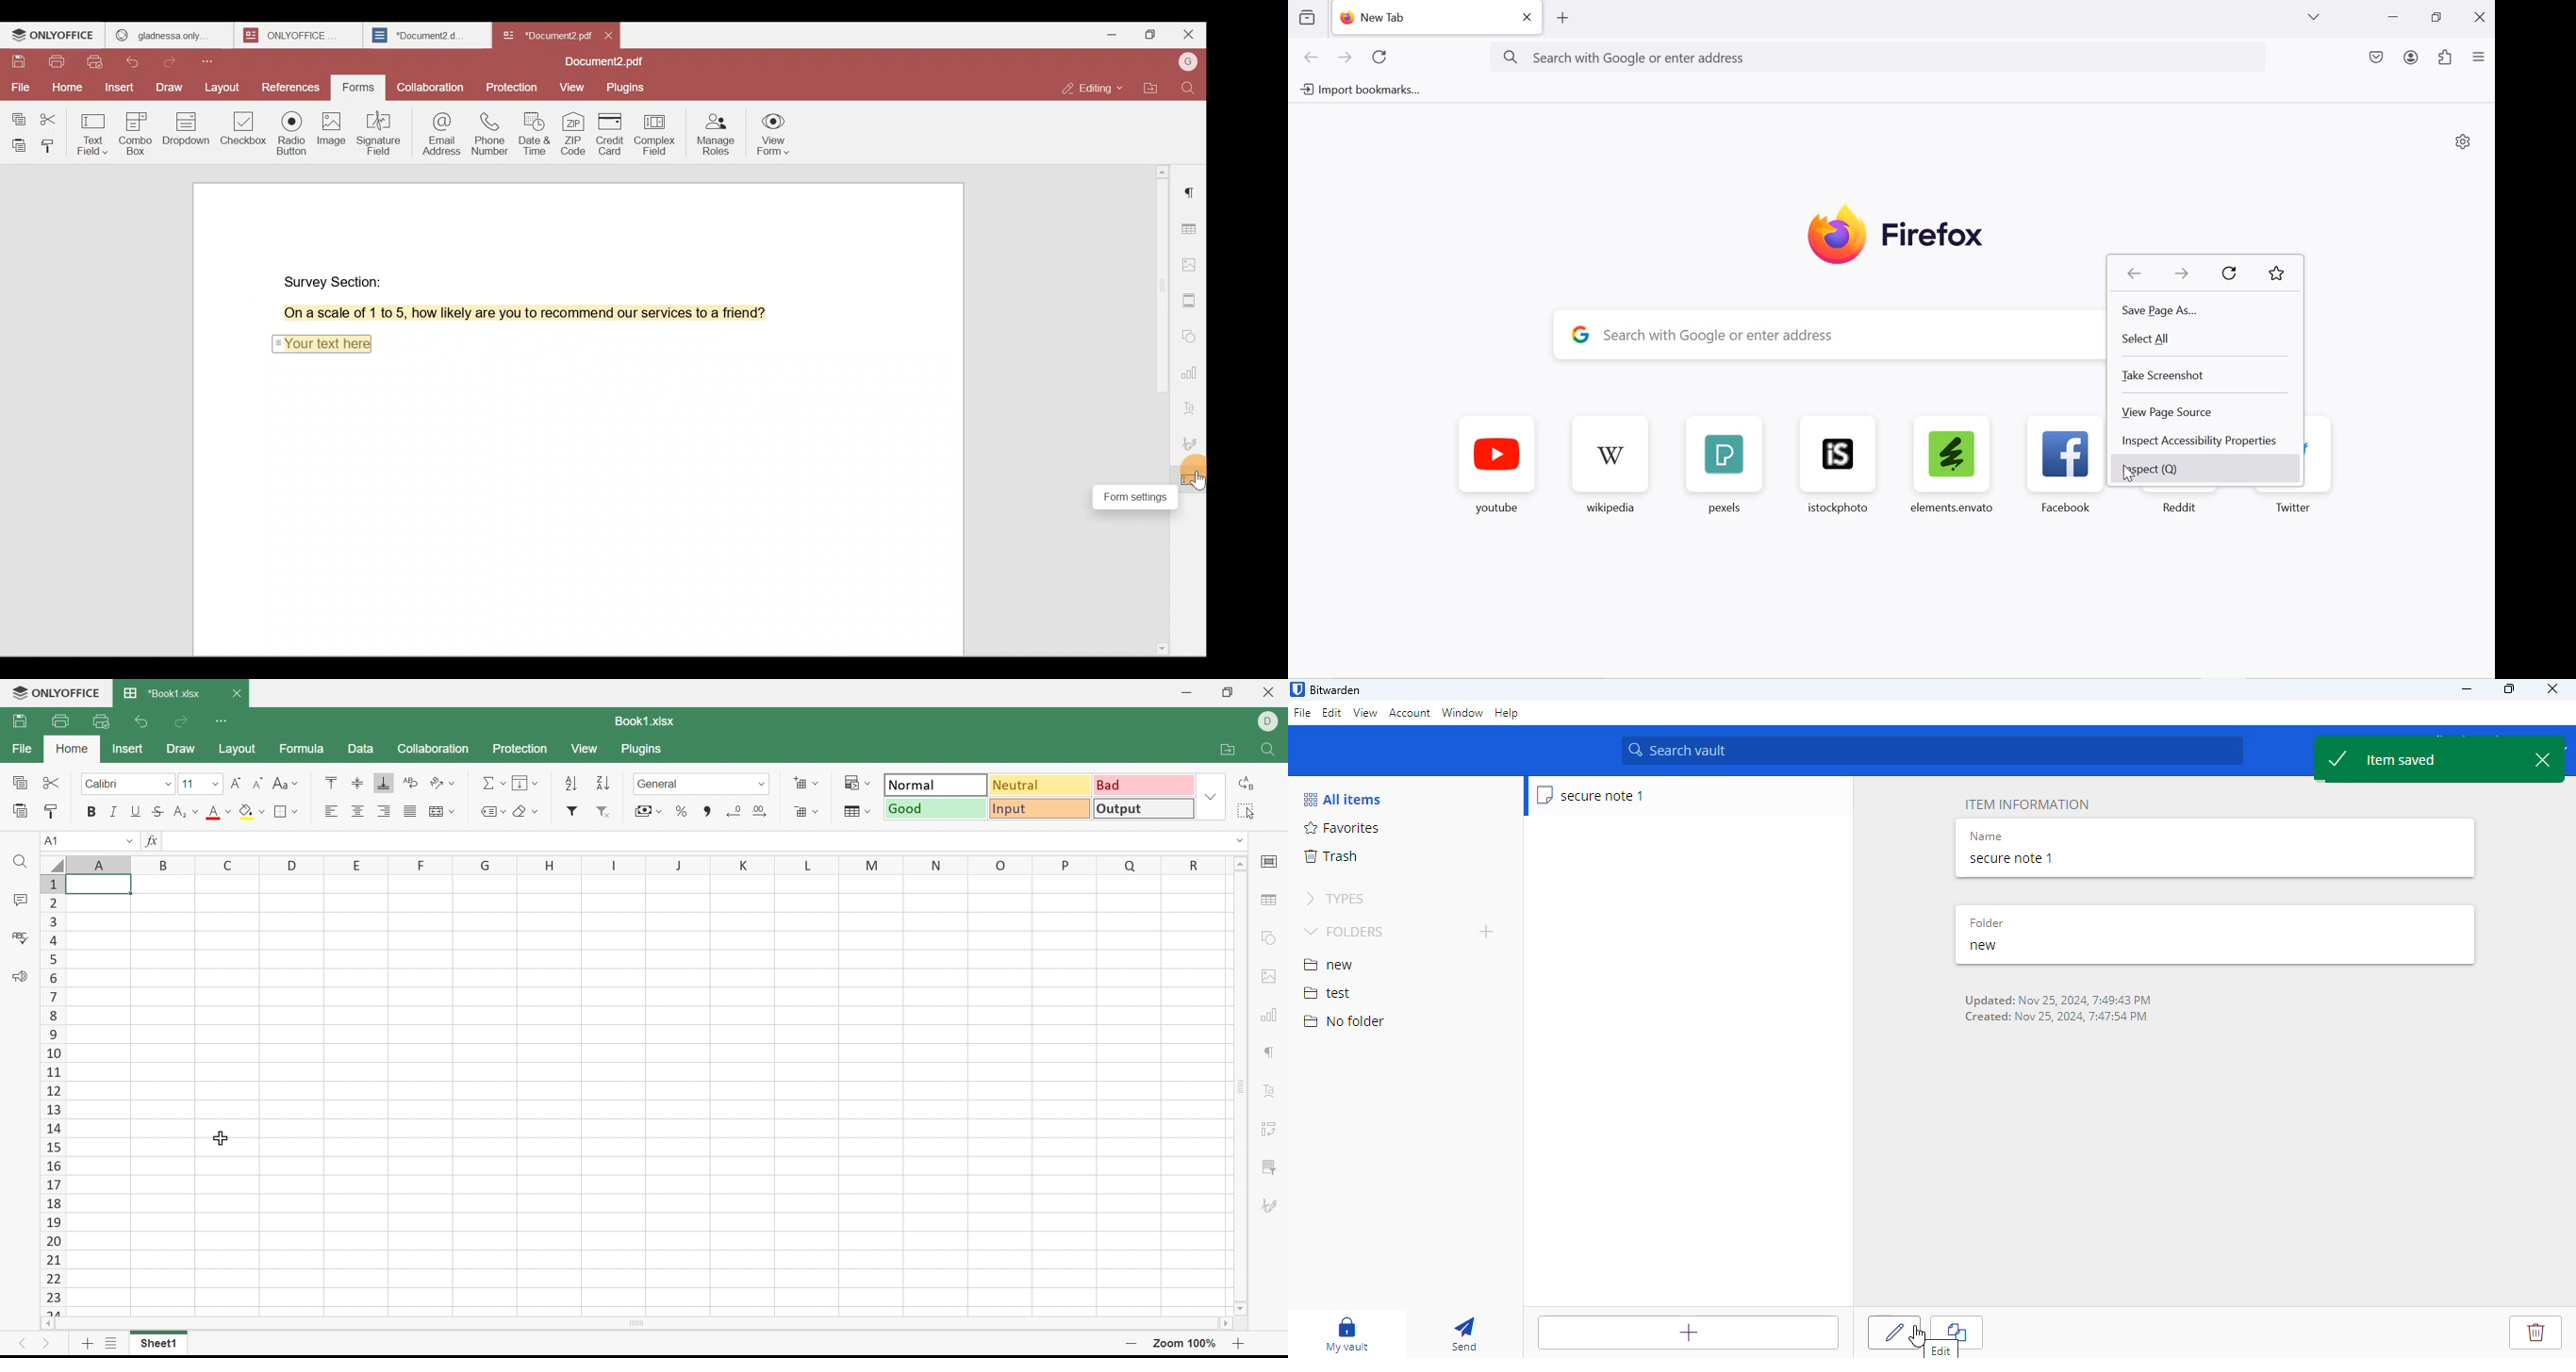 The height and width of the screenshot is (1372, 2576). What do you see at coordinates (438, 811) in the screenshot?
I see `Merge and center` at bounding box center [438, 811].